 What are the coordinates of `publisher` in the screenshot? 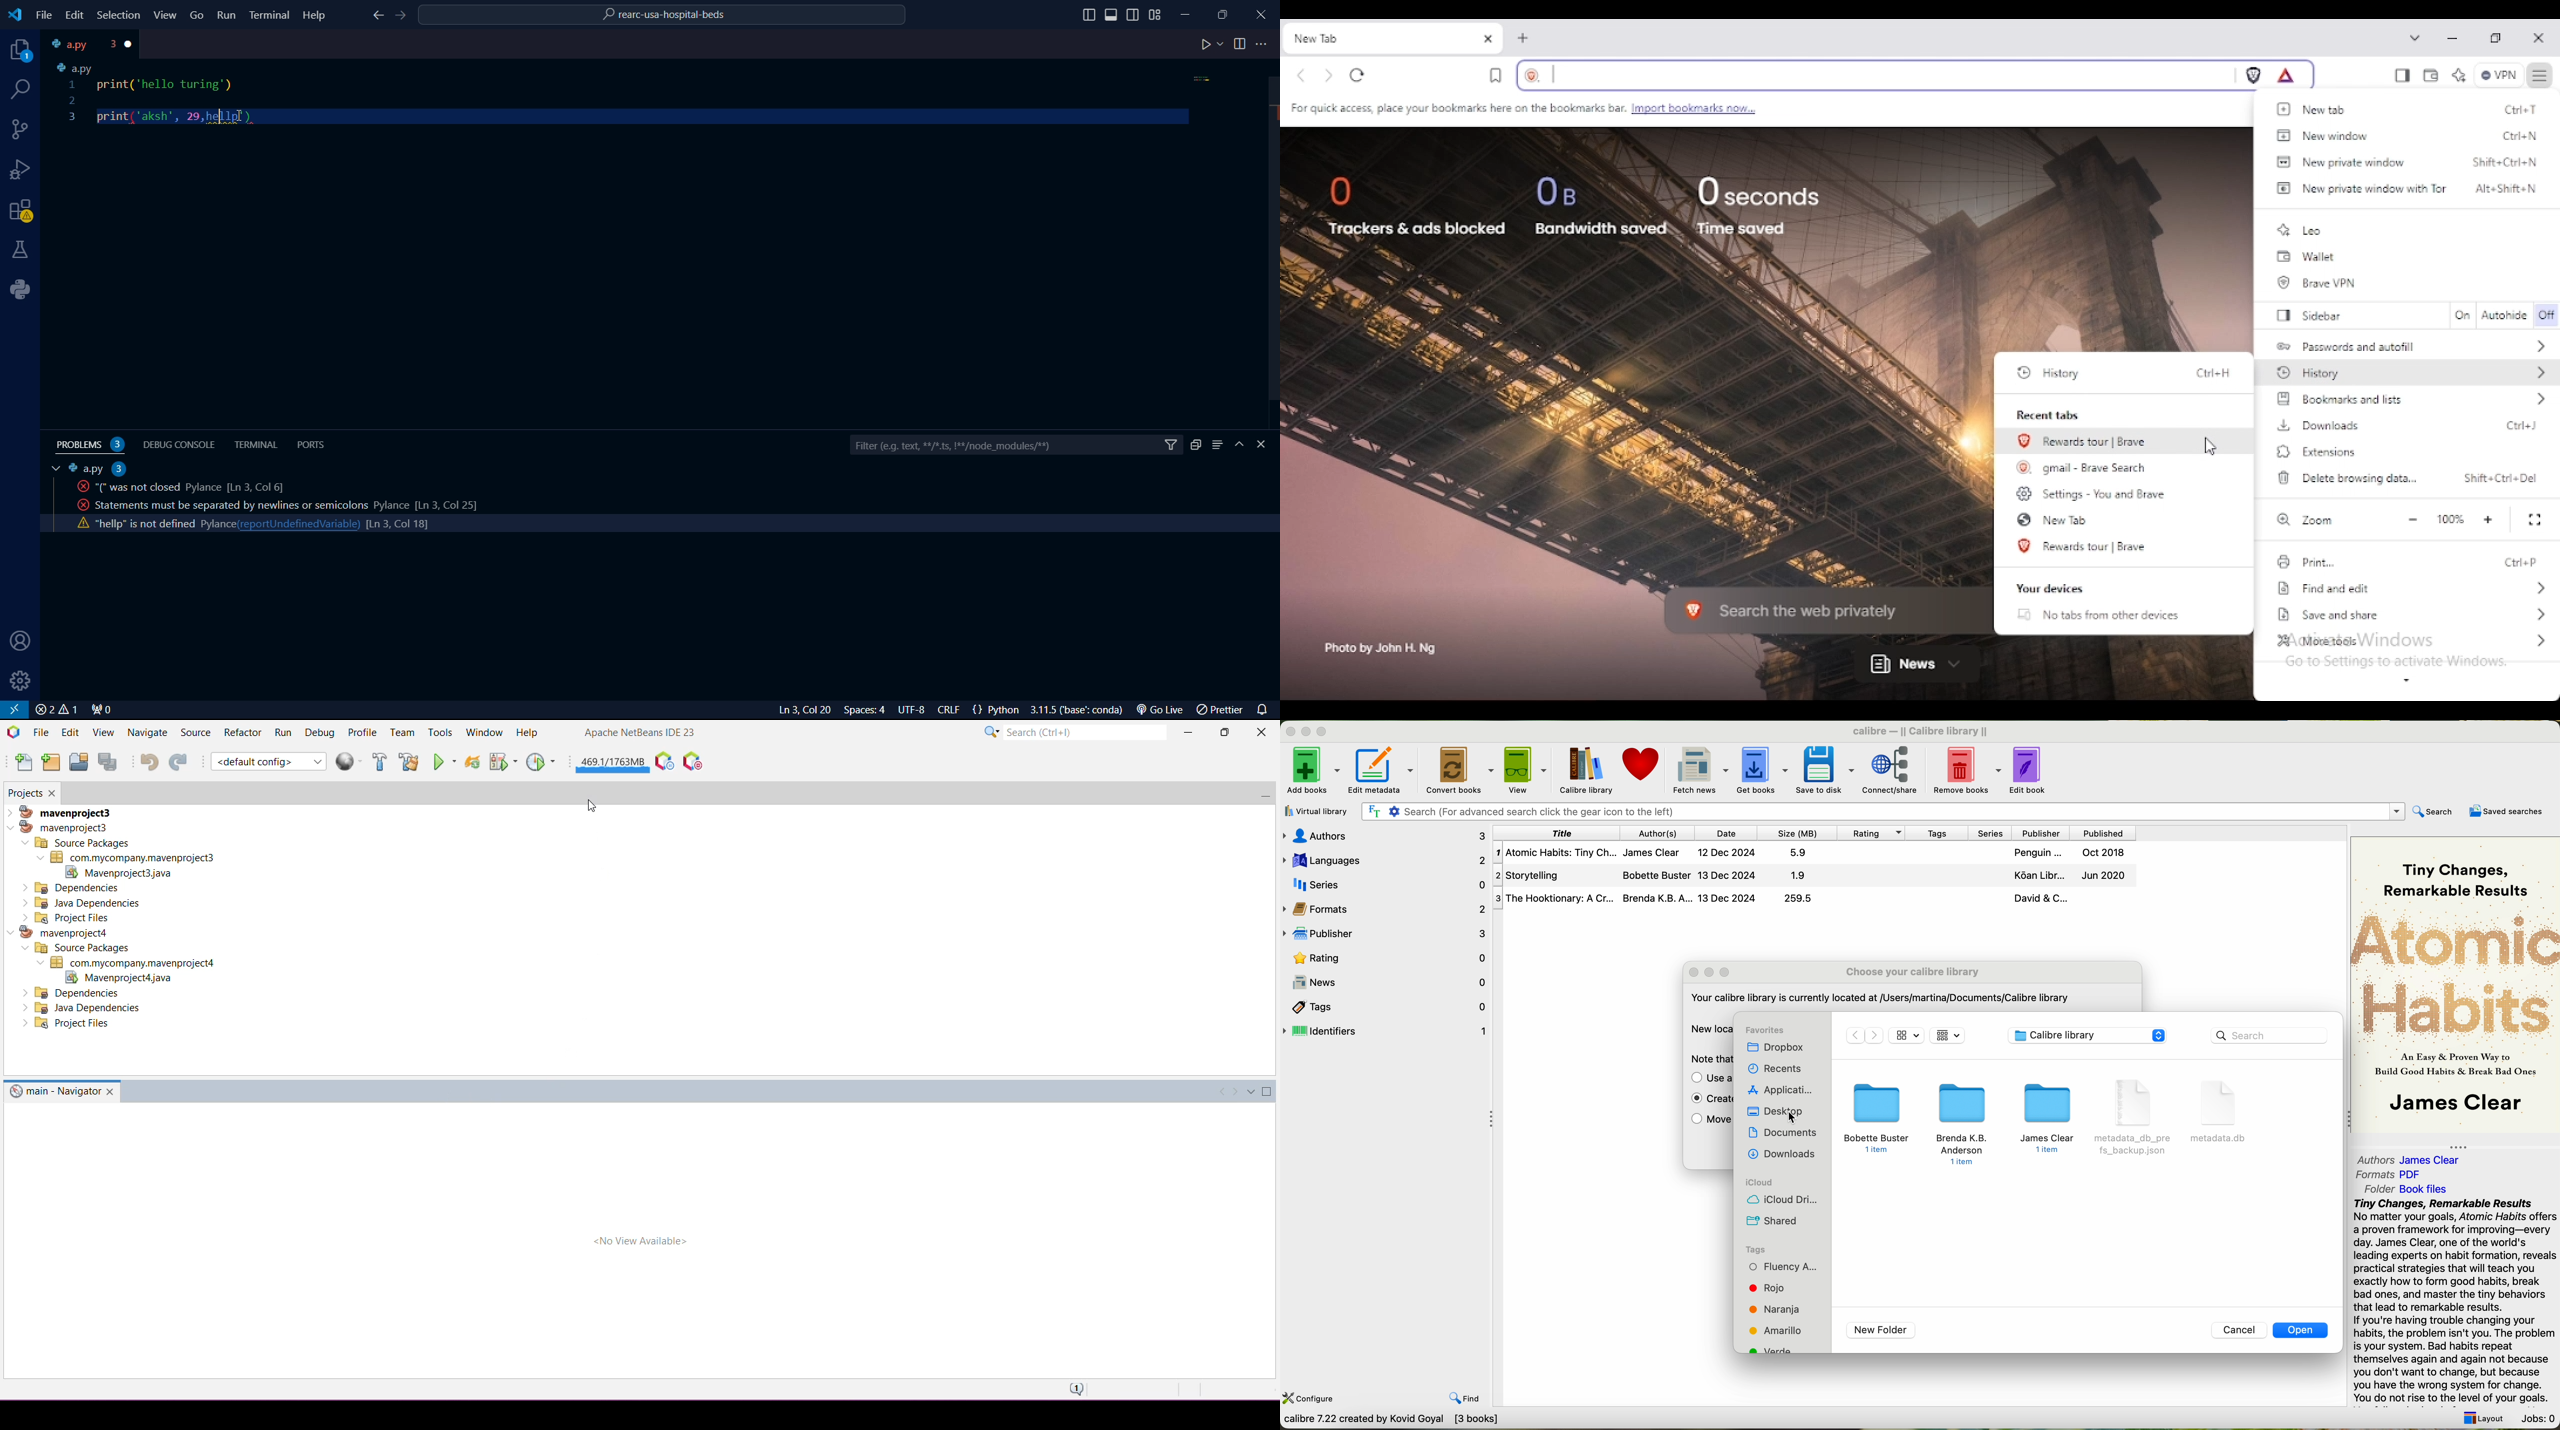 It's located at (2039, 833).